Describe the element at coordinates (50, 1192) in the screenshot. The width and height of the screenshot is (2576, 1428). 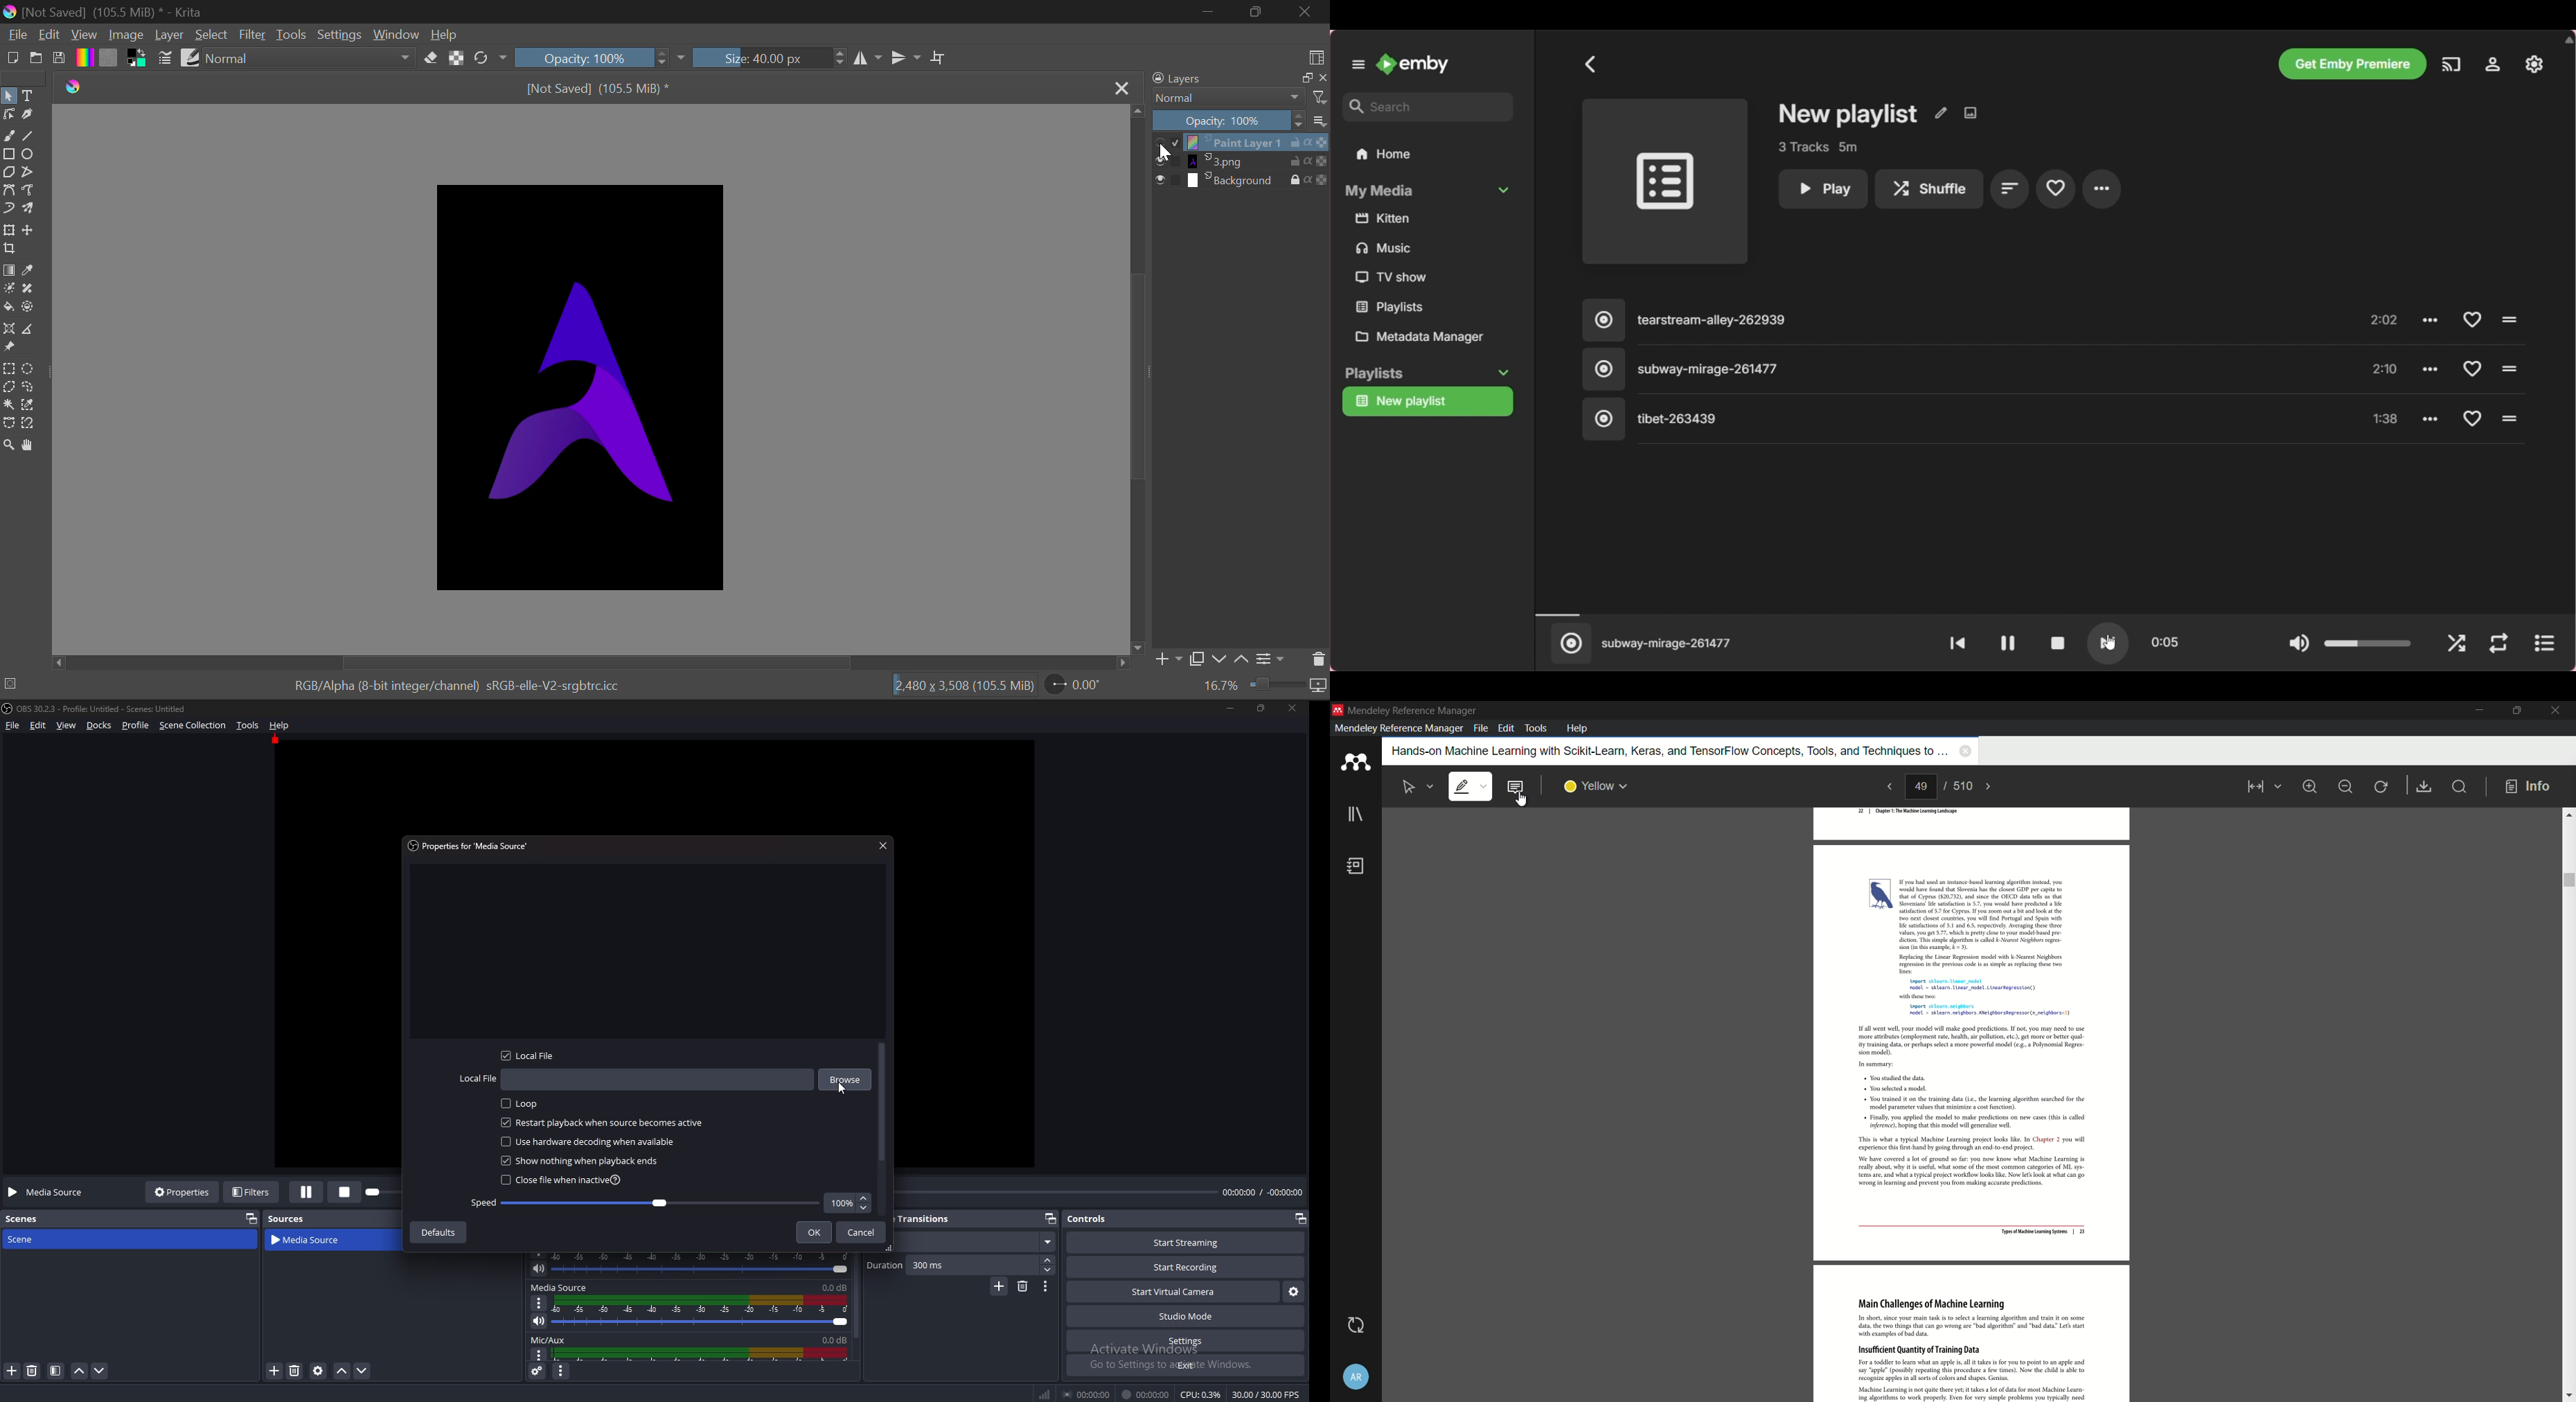
I see `No source selected` at that location.